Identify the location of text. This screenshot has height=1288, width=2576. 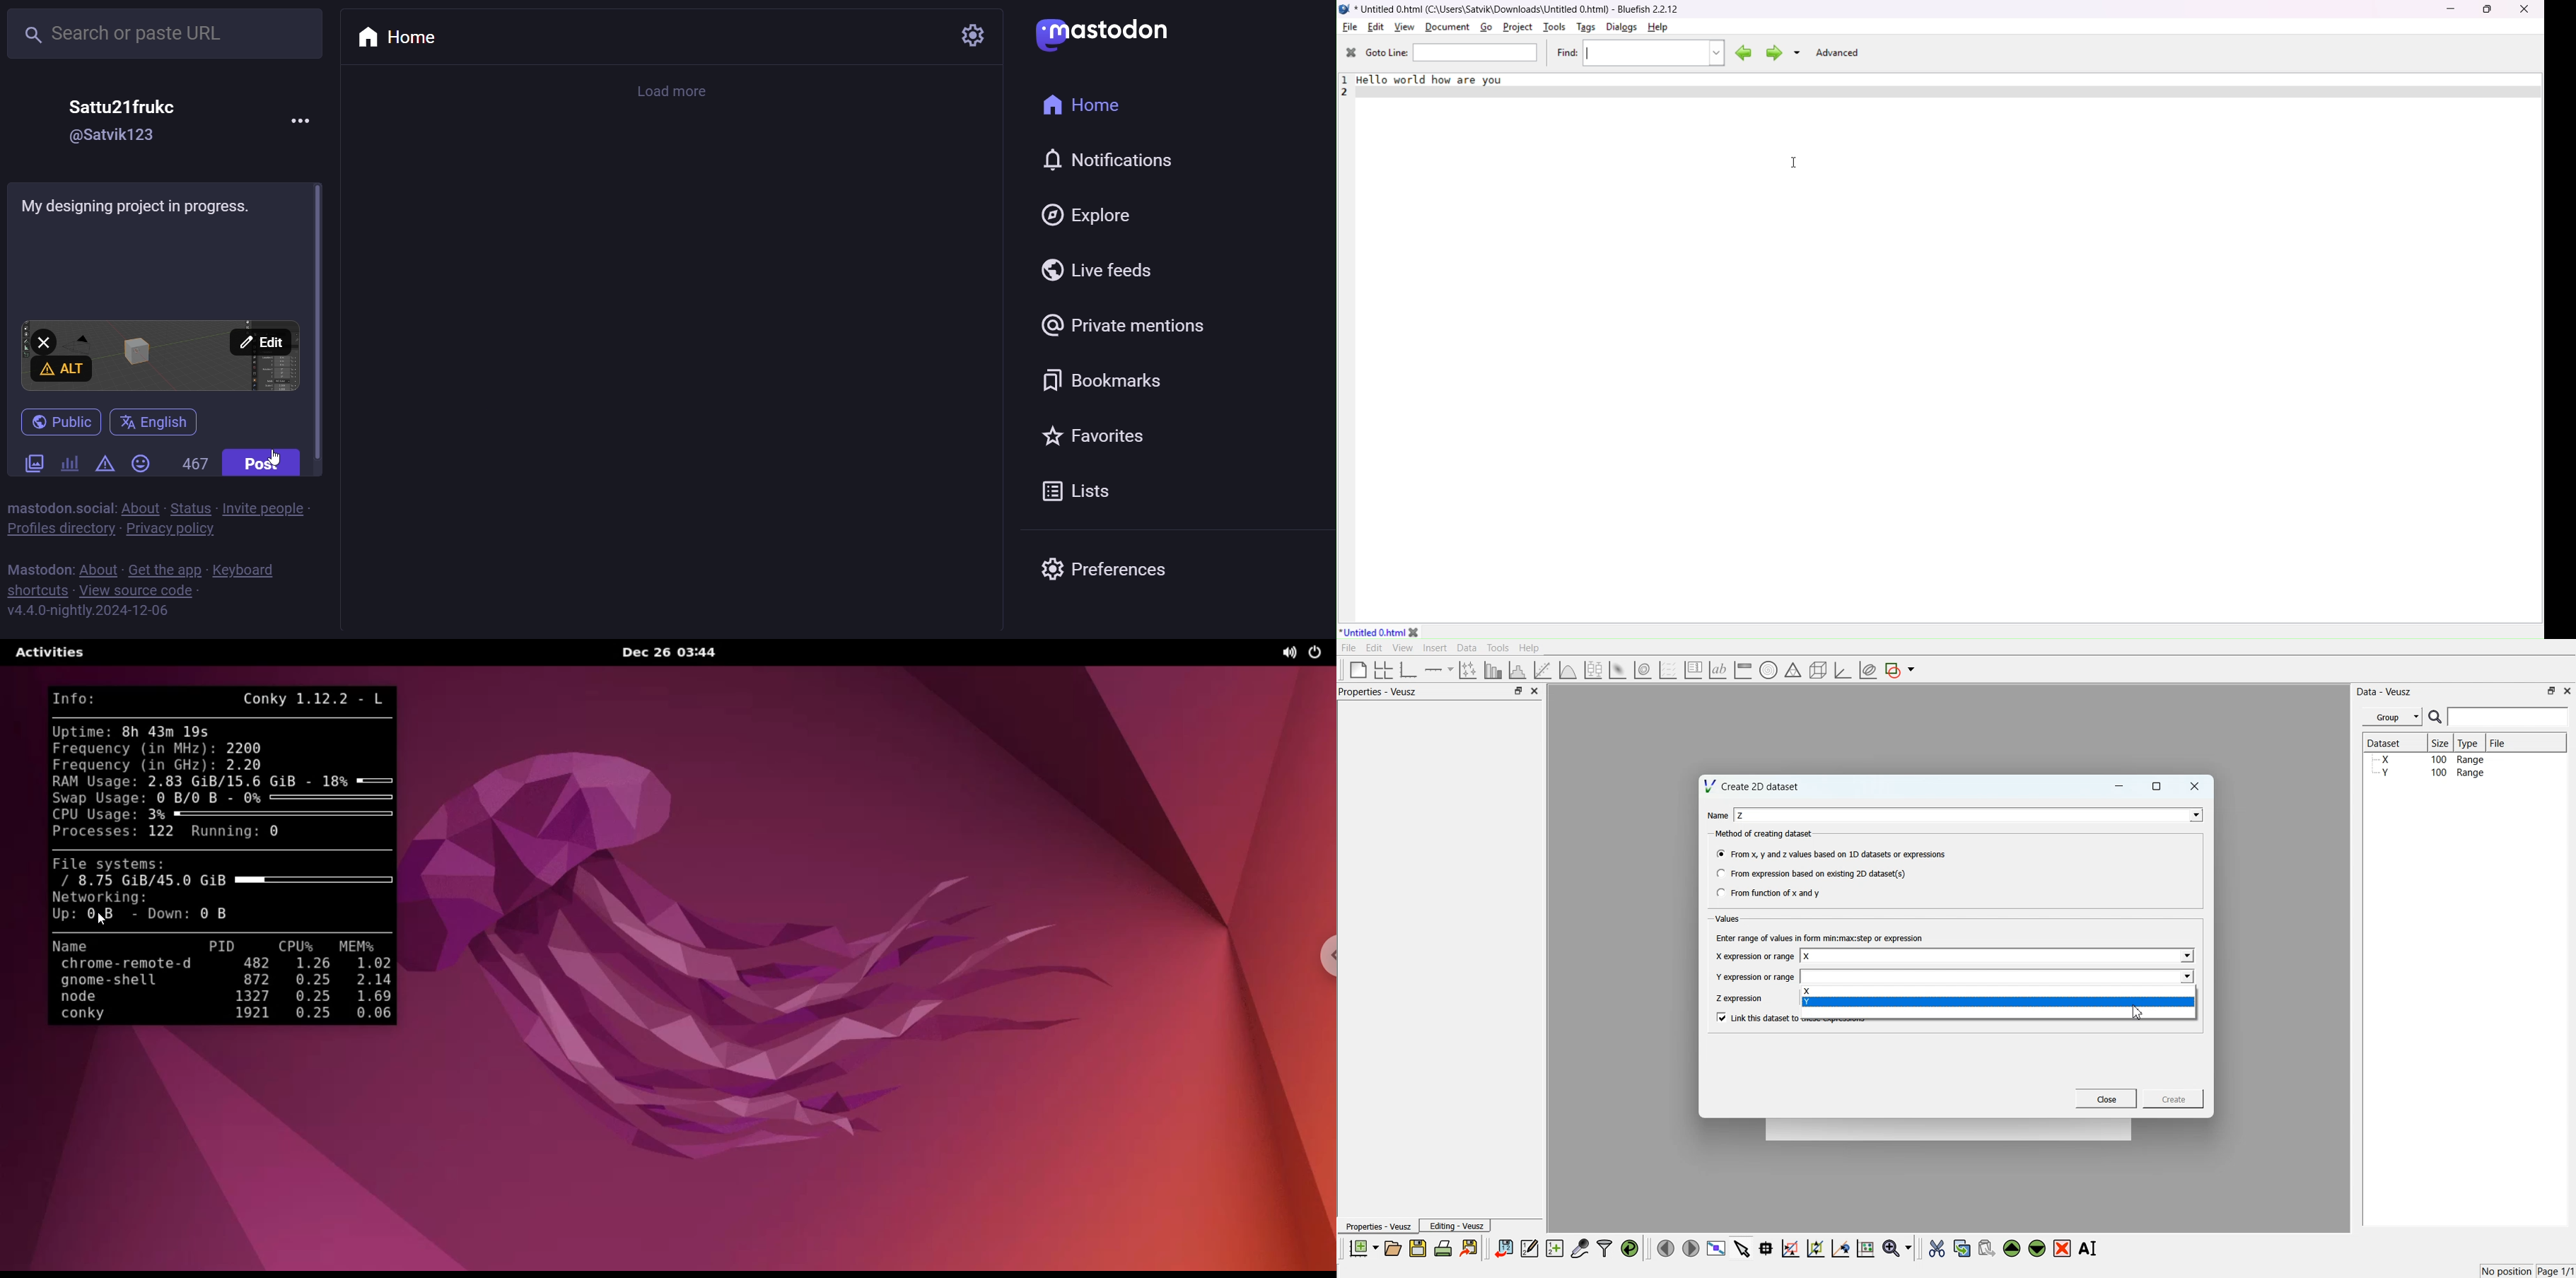
(146, 206).